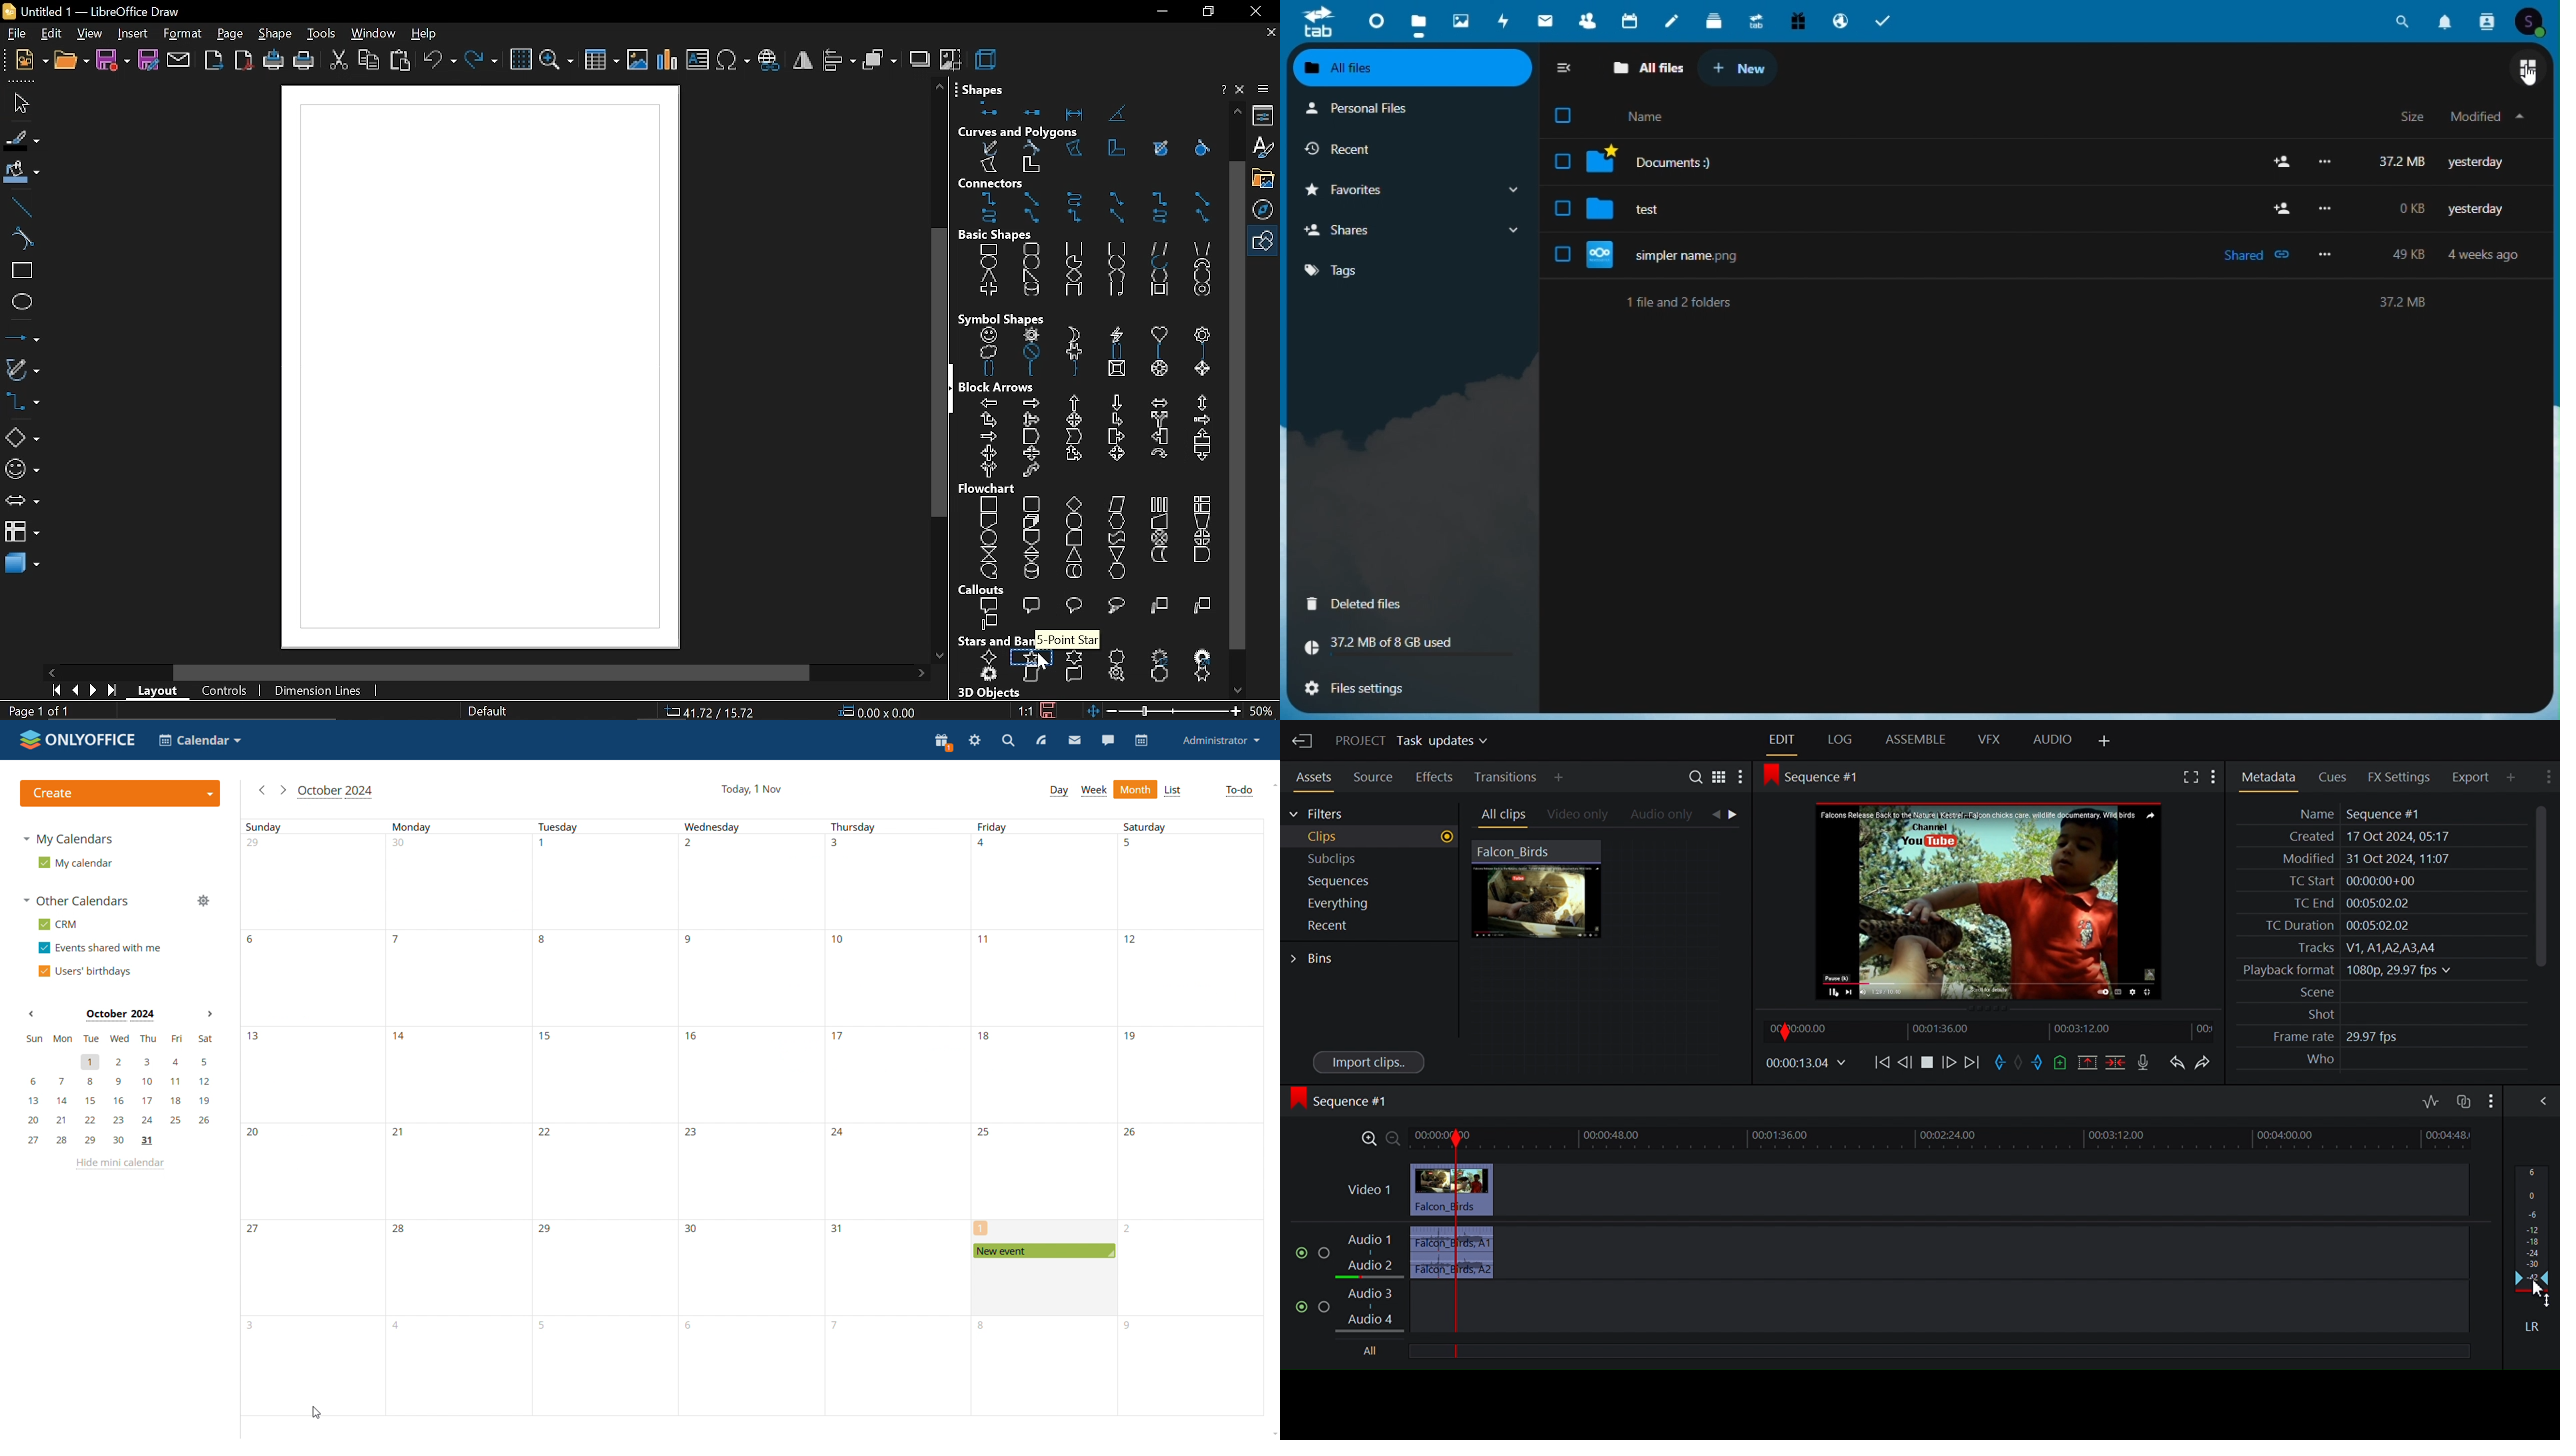 The width and height of the screenshot is (2576, 1456). Describe the element at coordinates (557, 59) in the screenshot. I see `zoom` at that location.